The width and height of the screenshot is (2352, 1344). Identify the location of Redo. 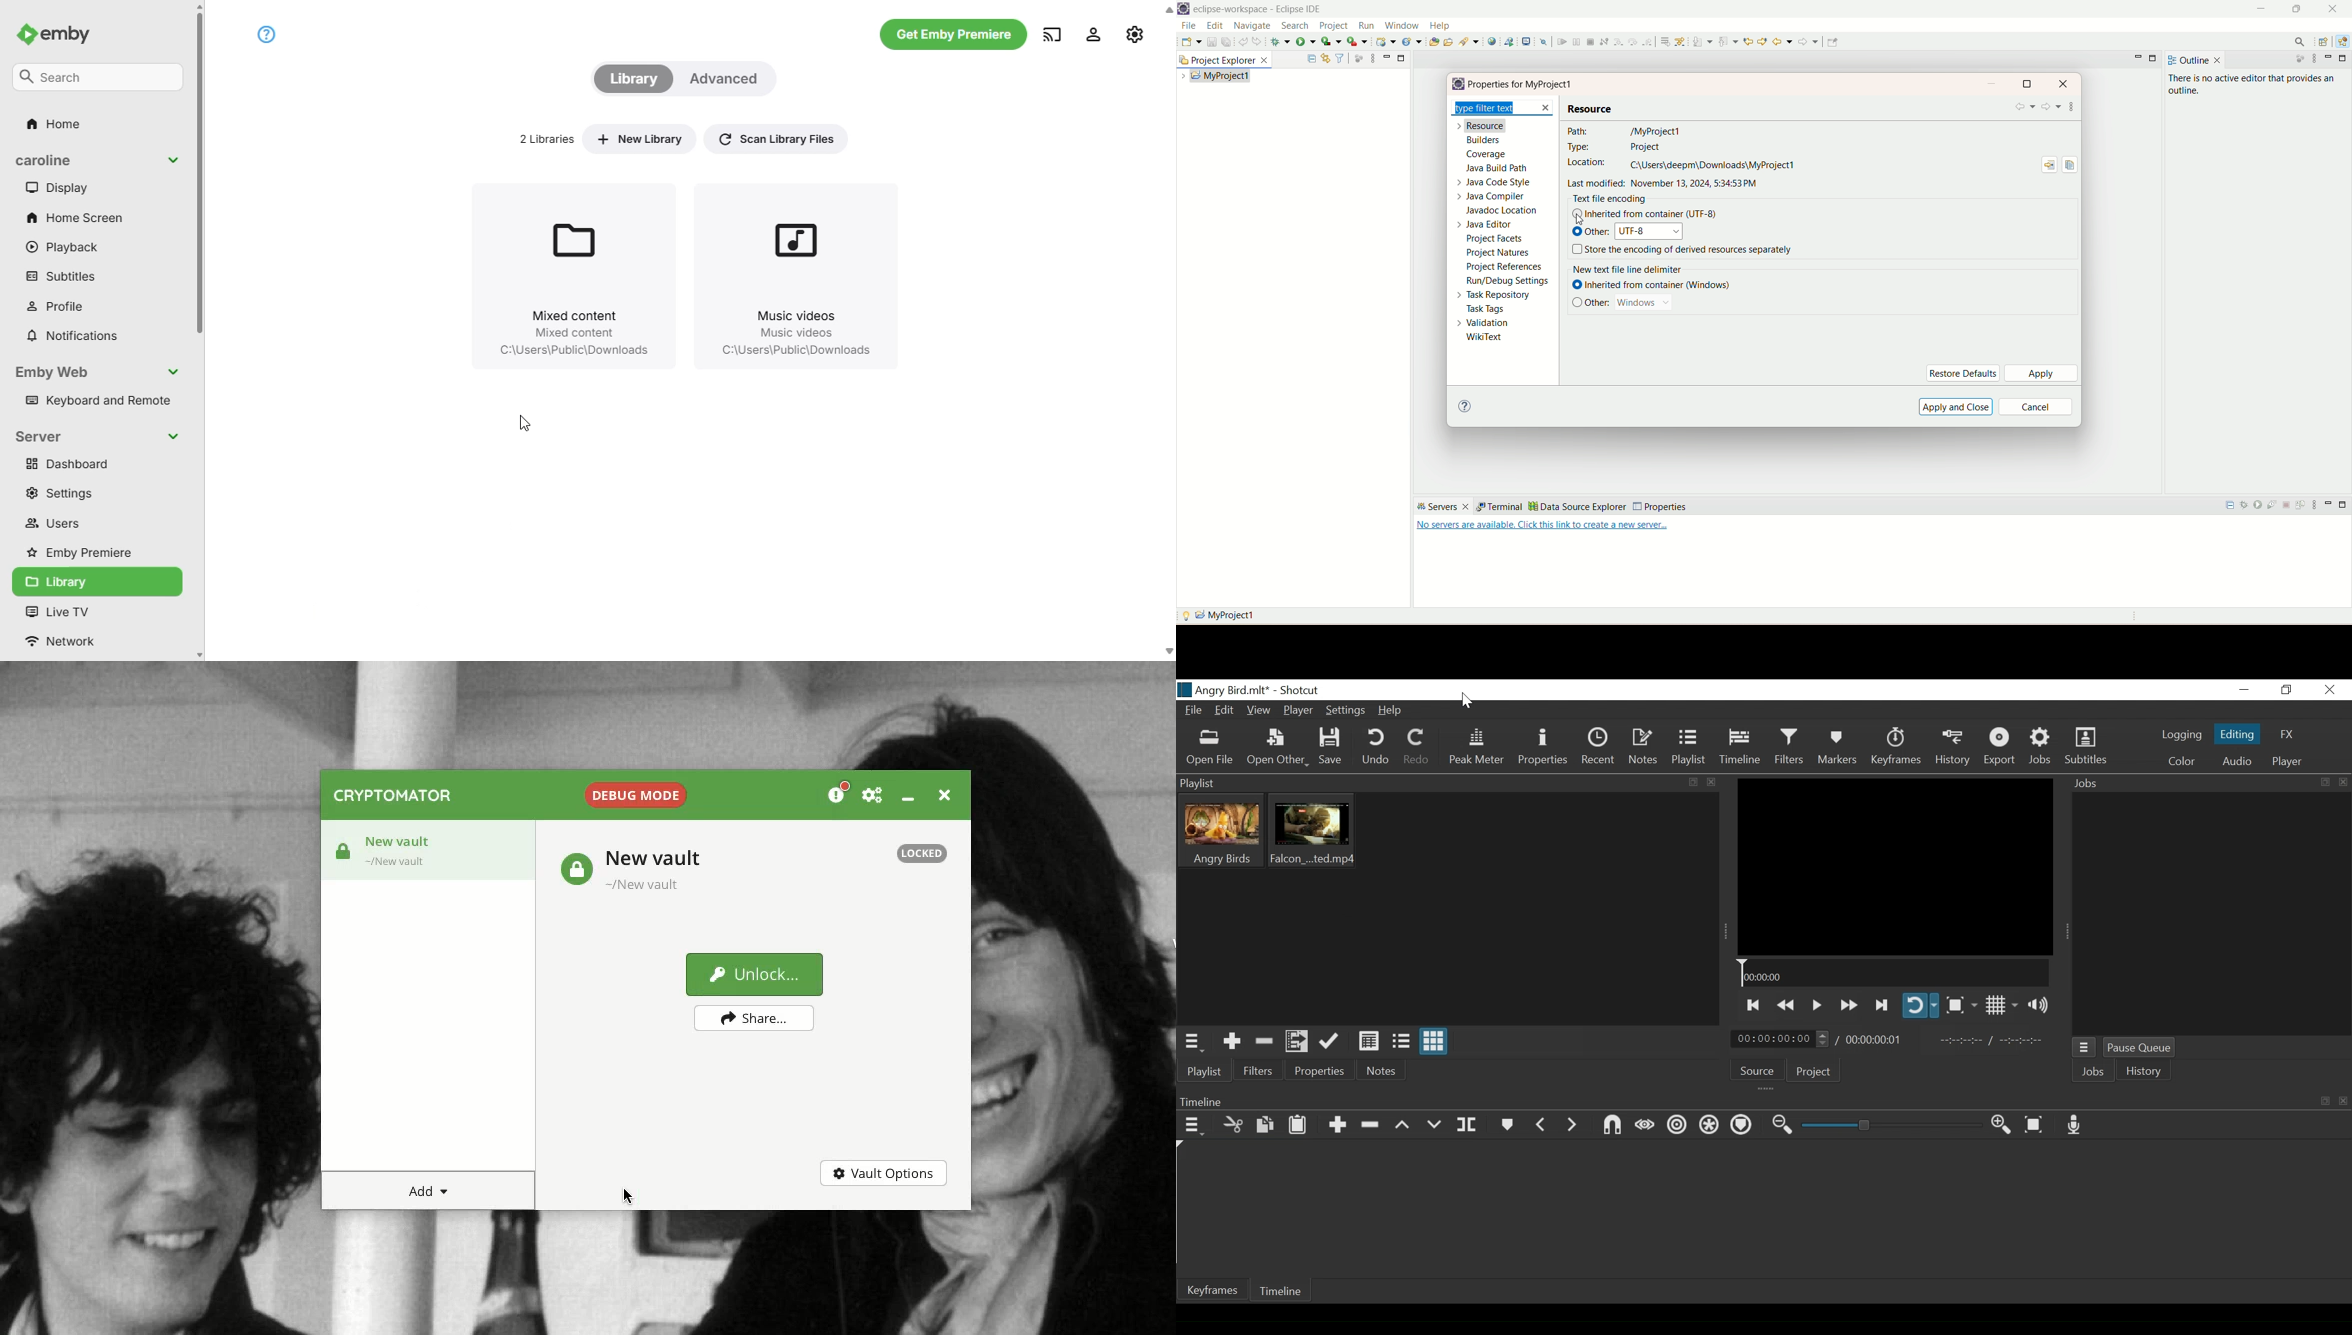
(1417, 748).